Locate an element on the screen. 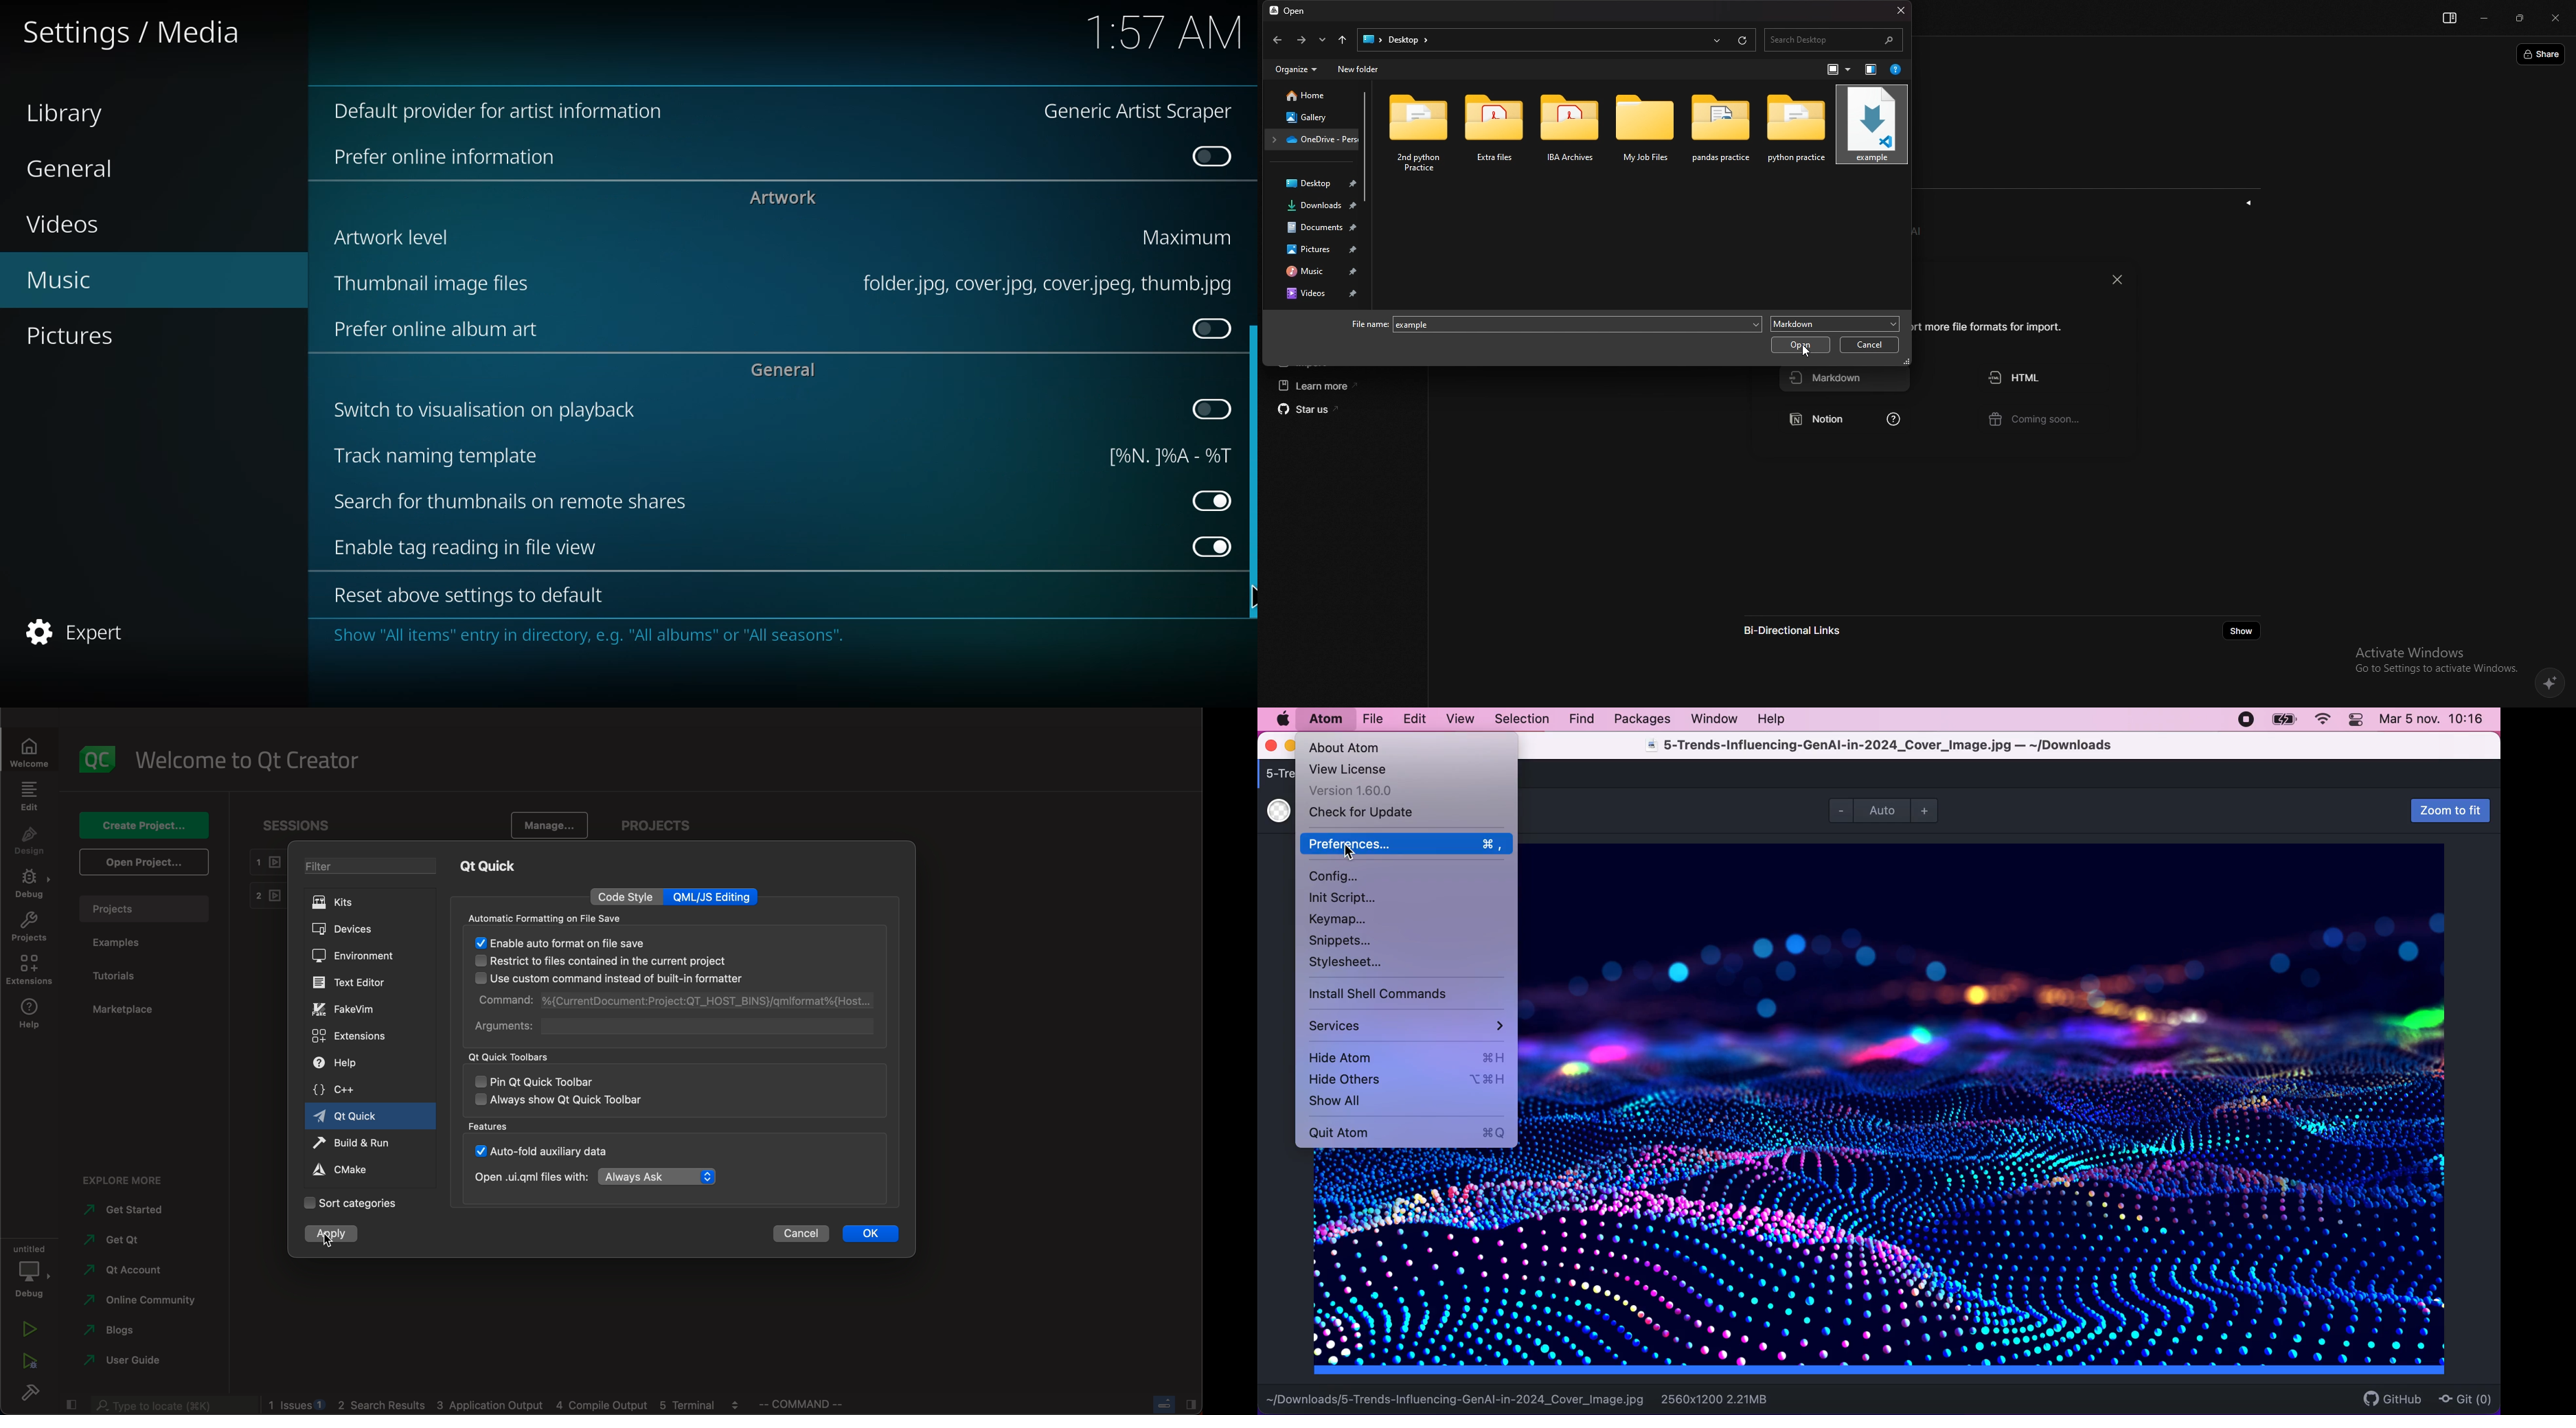  snippets is located at coordinates (1344, 940).